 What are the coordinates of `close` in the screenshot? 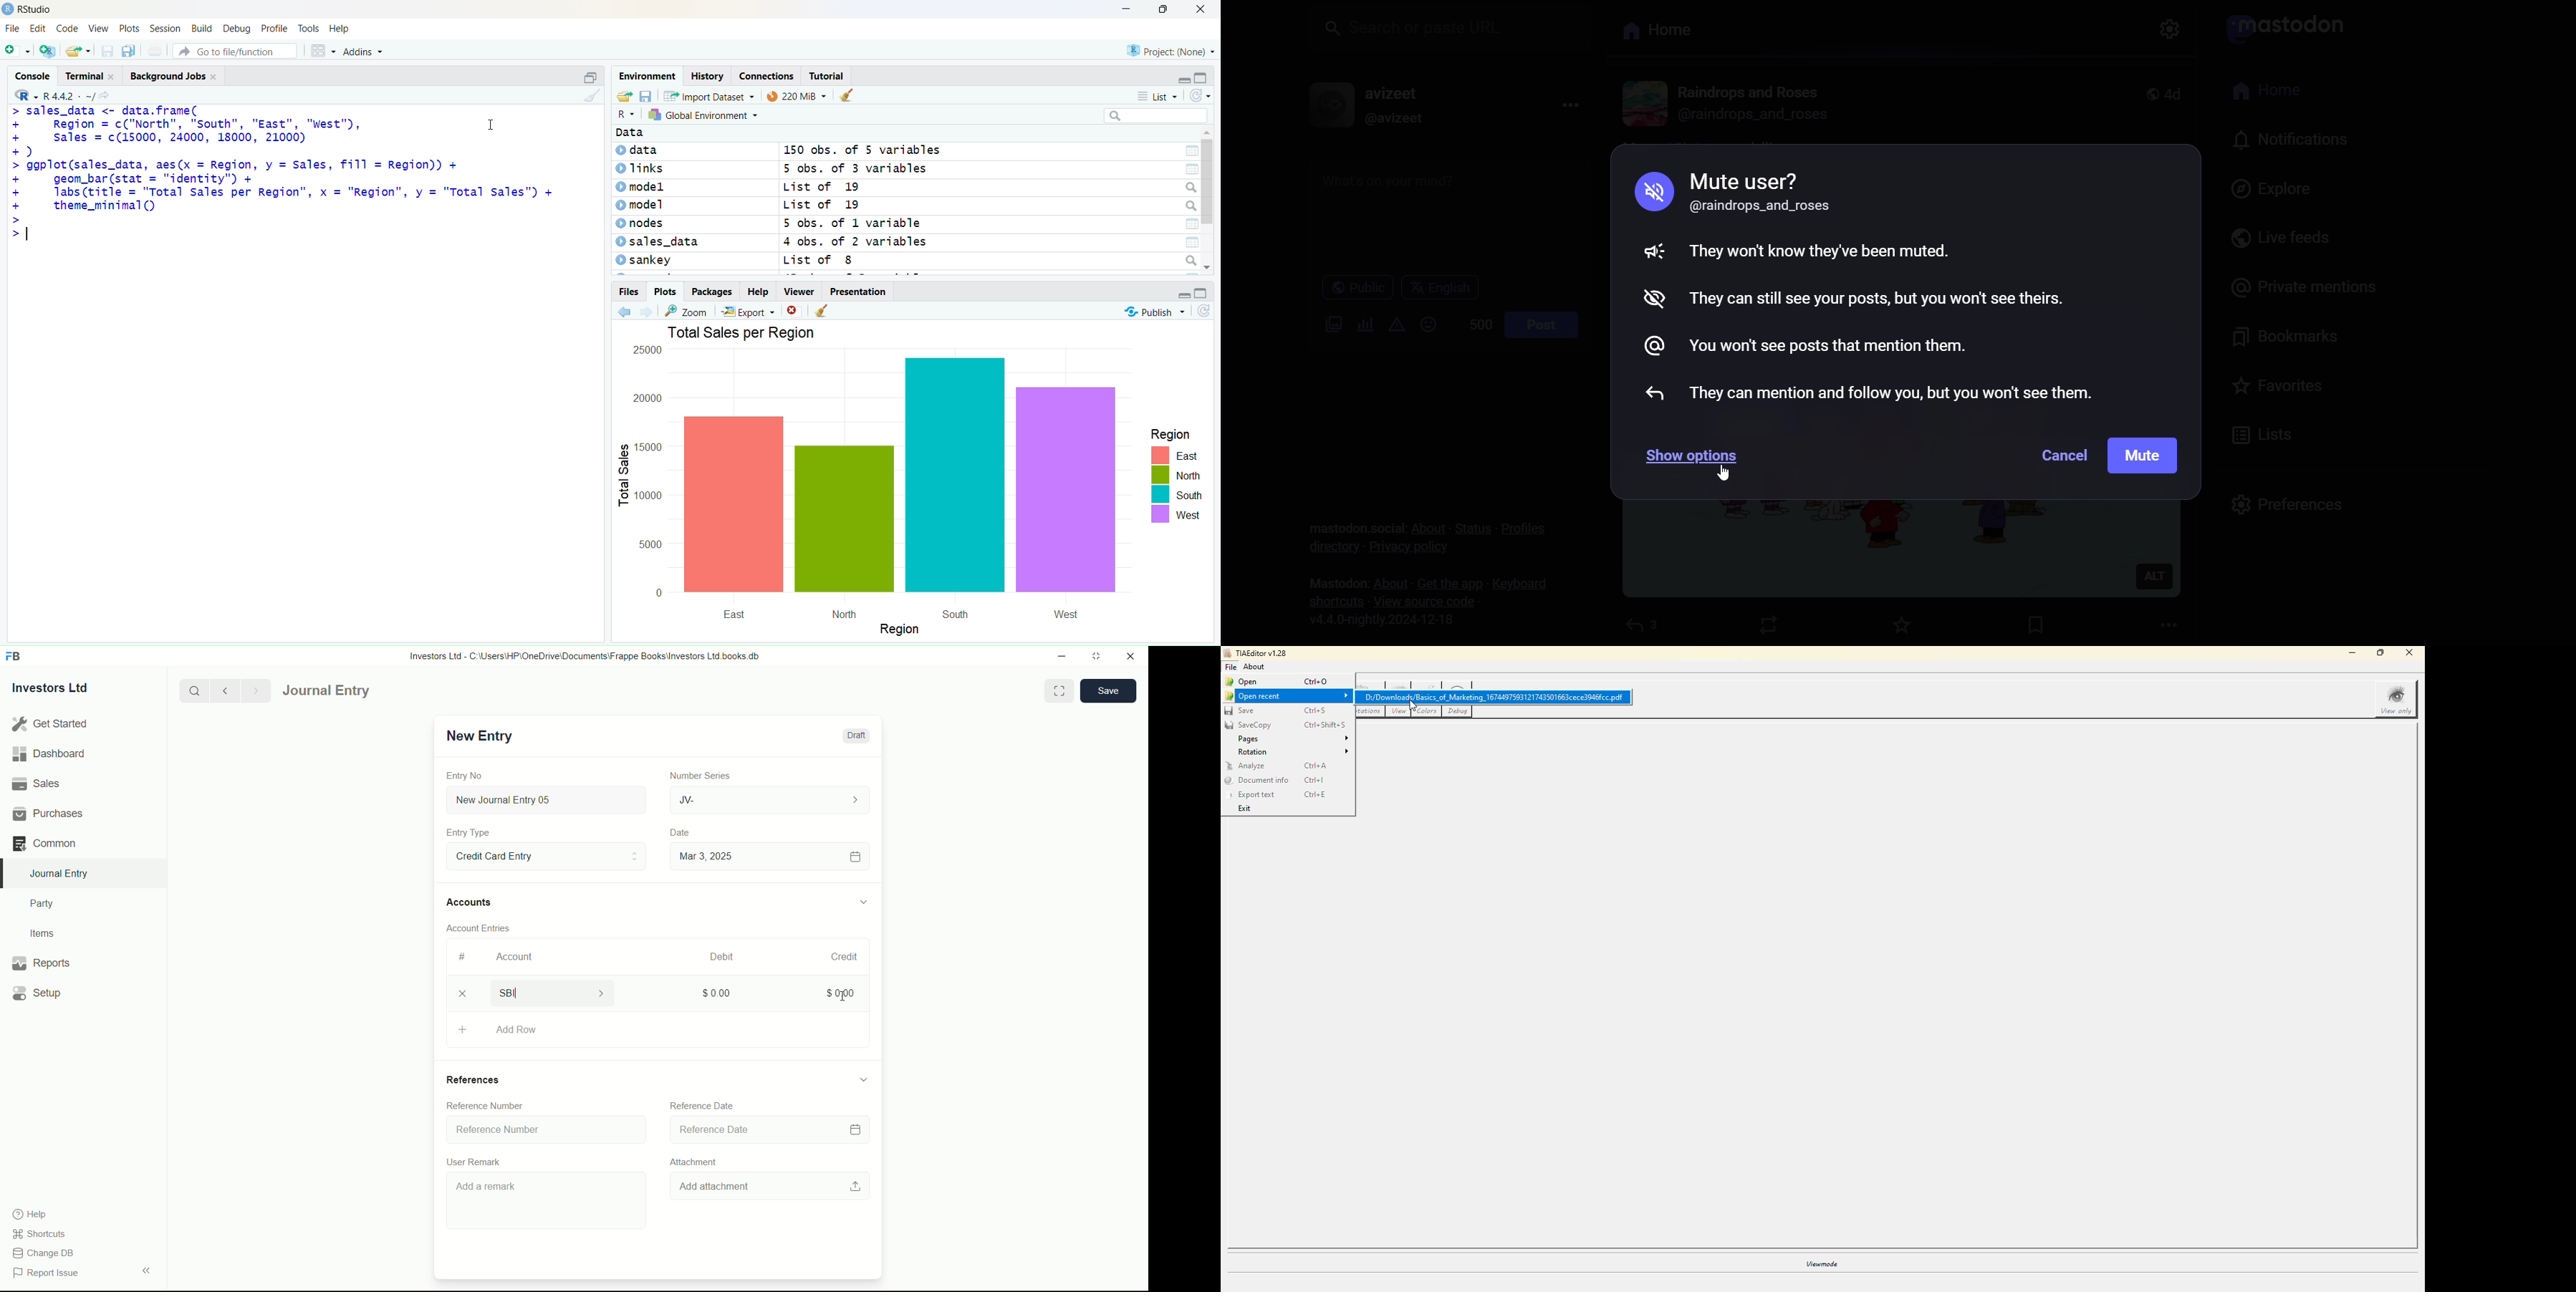 It's located at (792, 312).